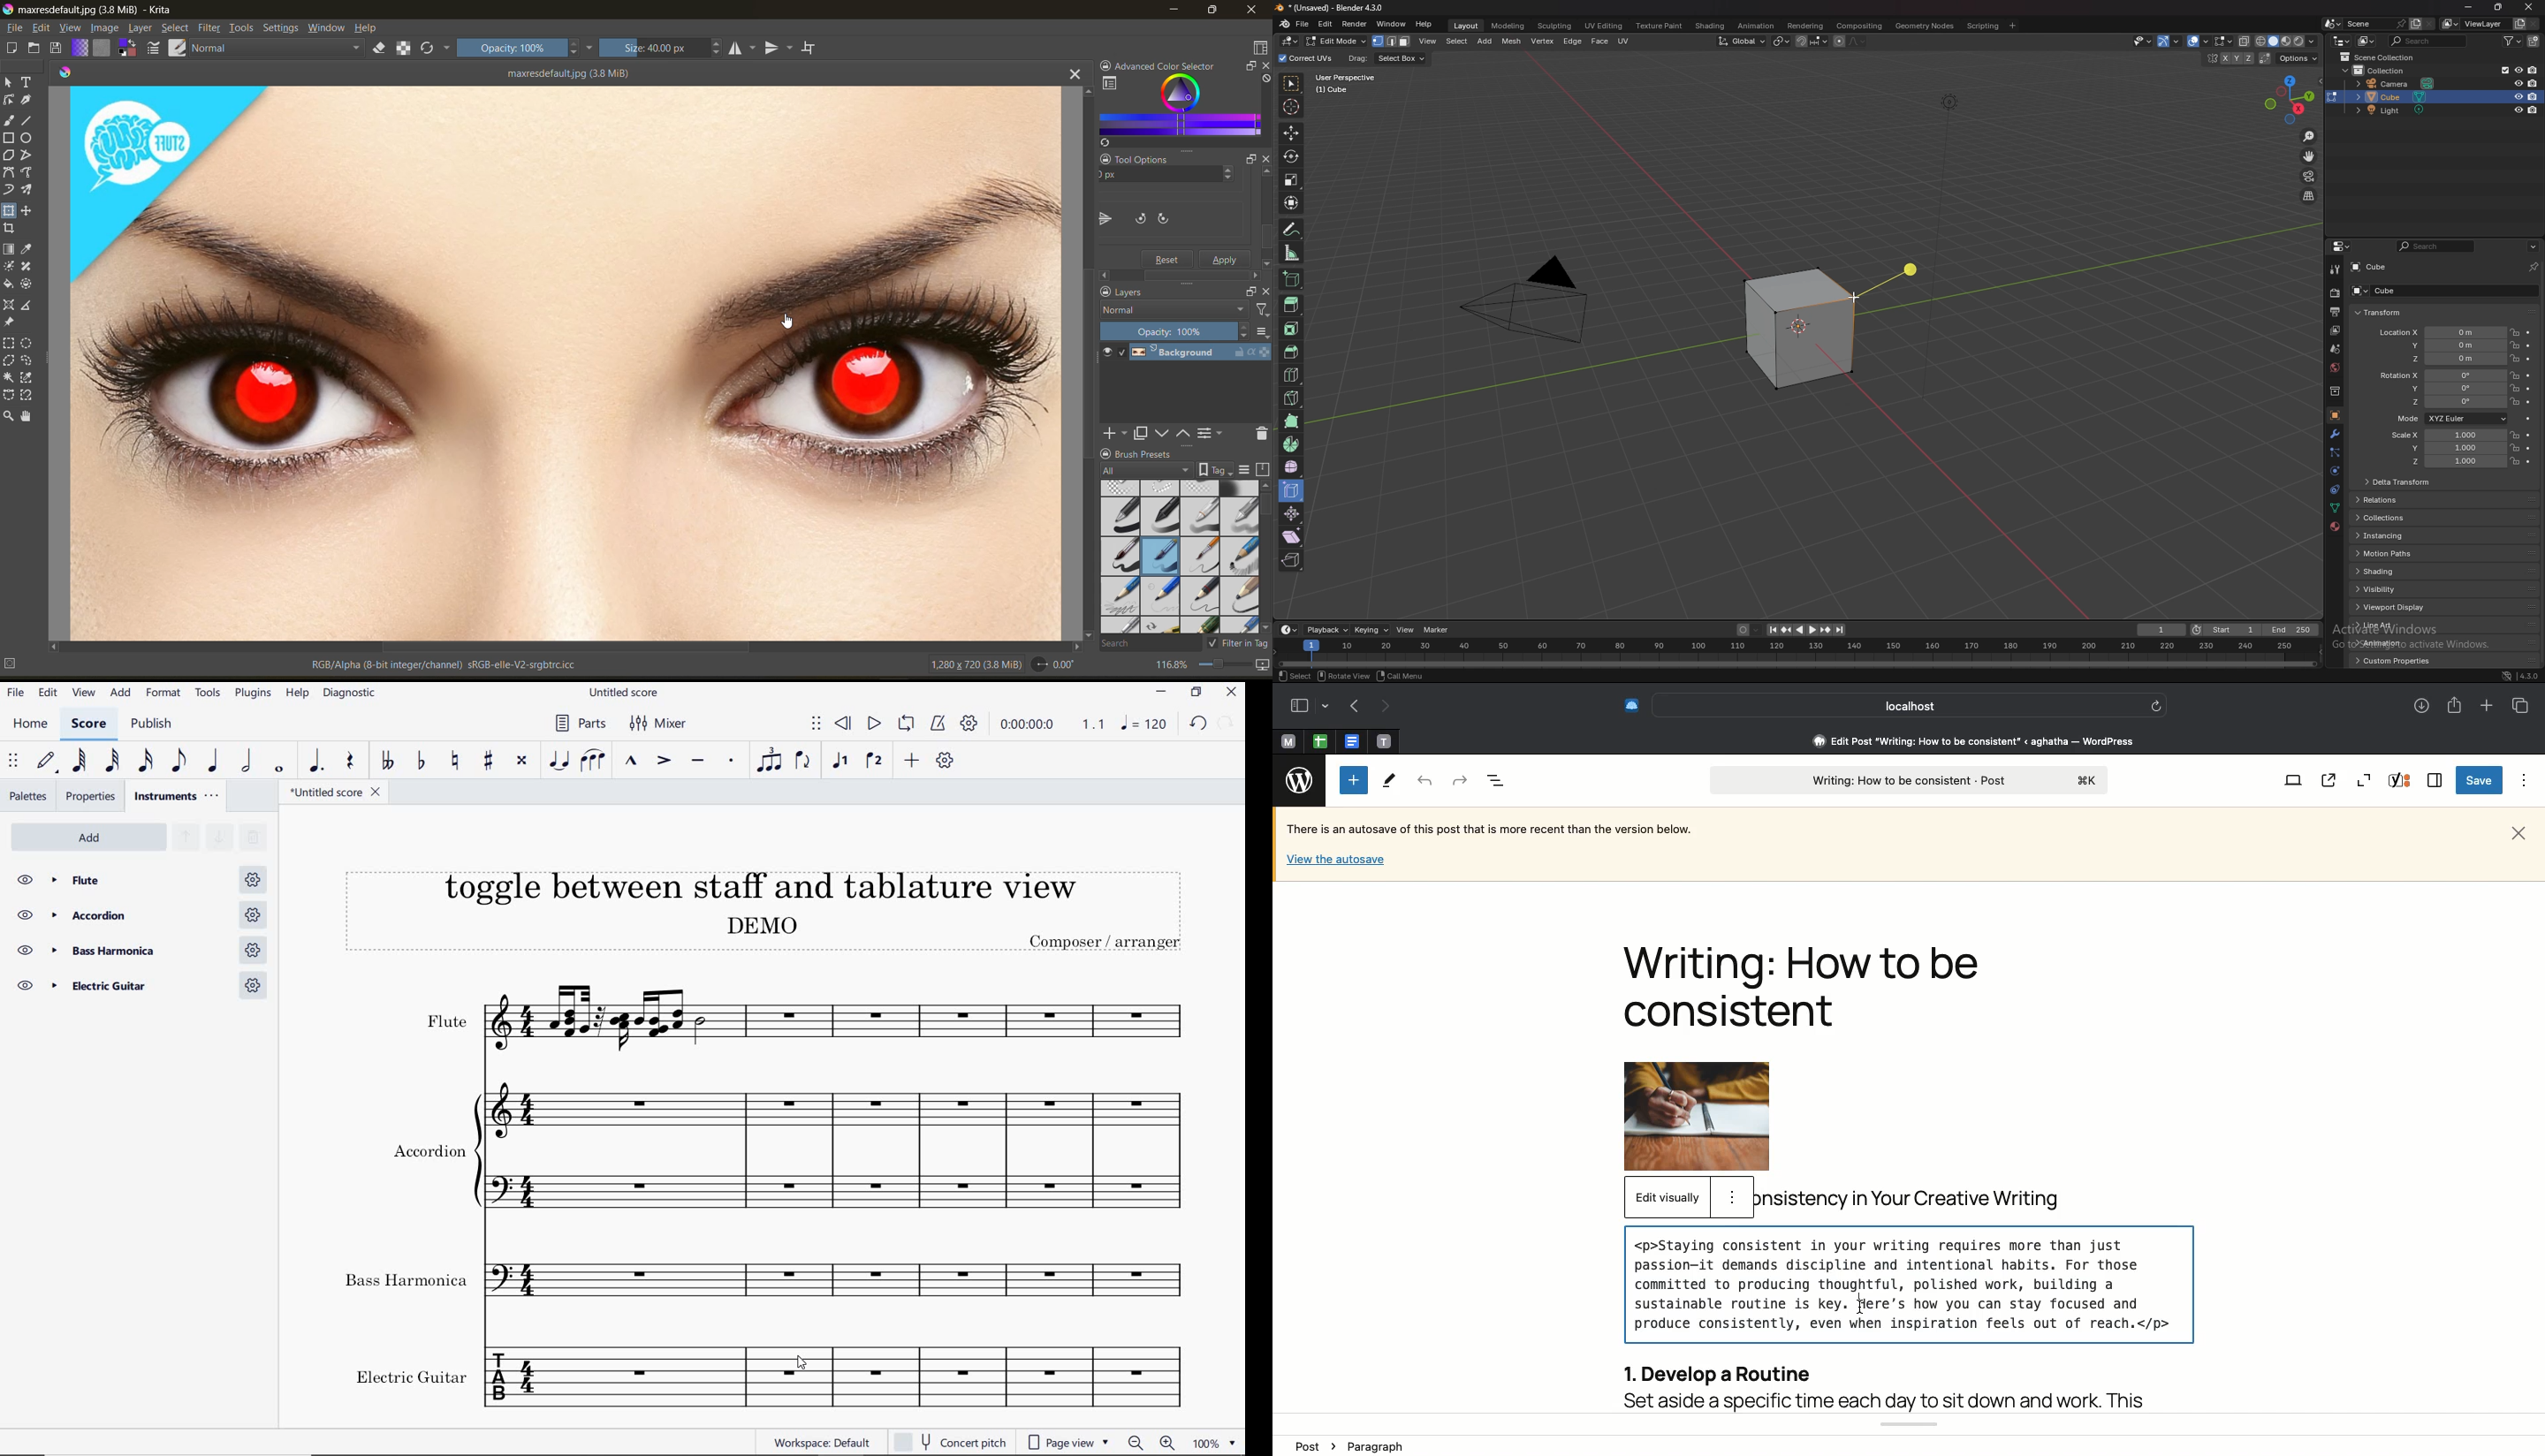 The height and width of the screenshot is (1456, 2548). Describe the element at coordinates (1326, 25) in the screenshot. I see `edit` at that location.